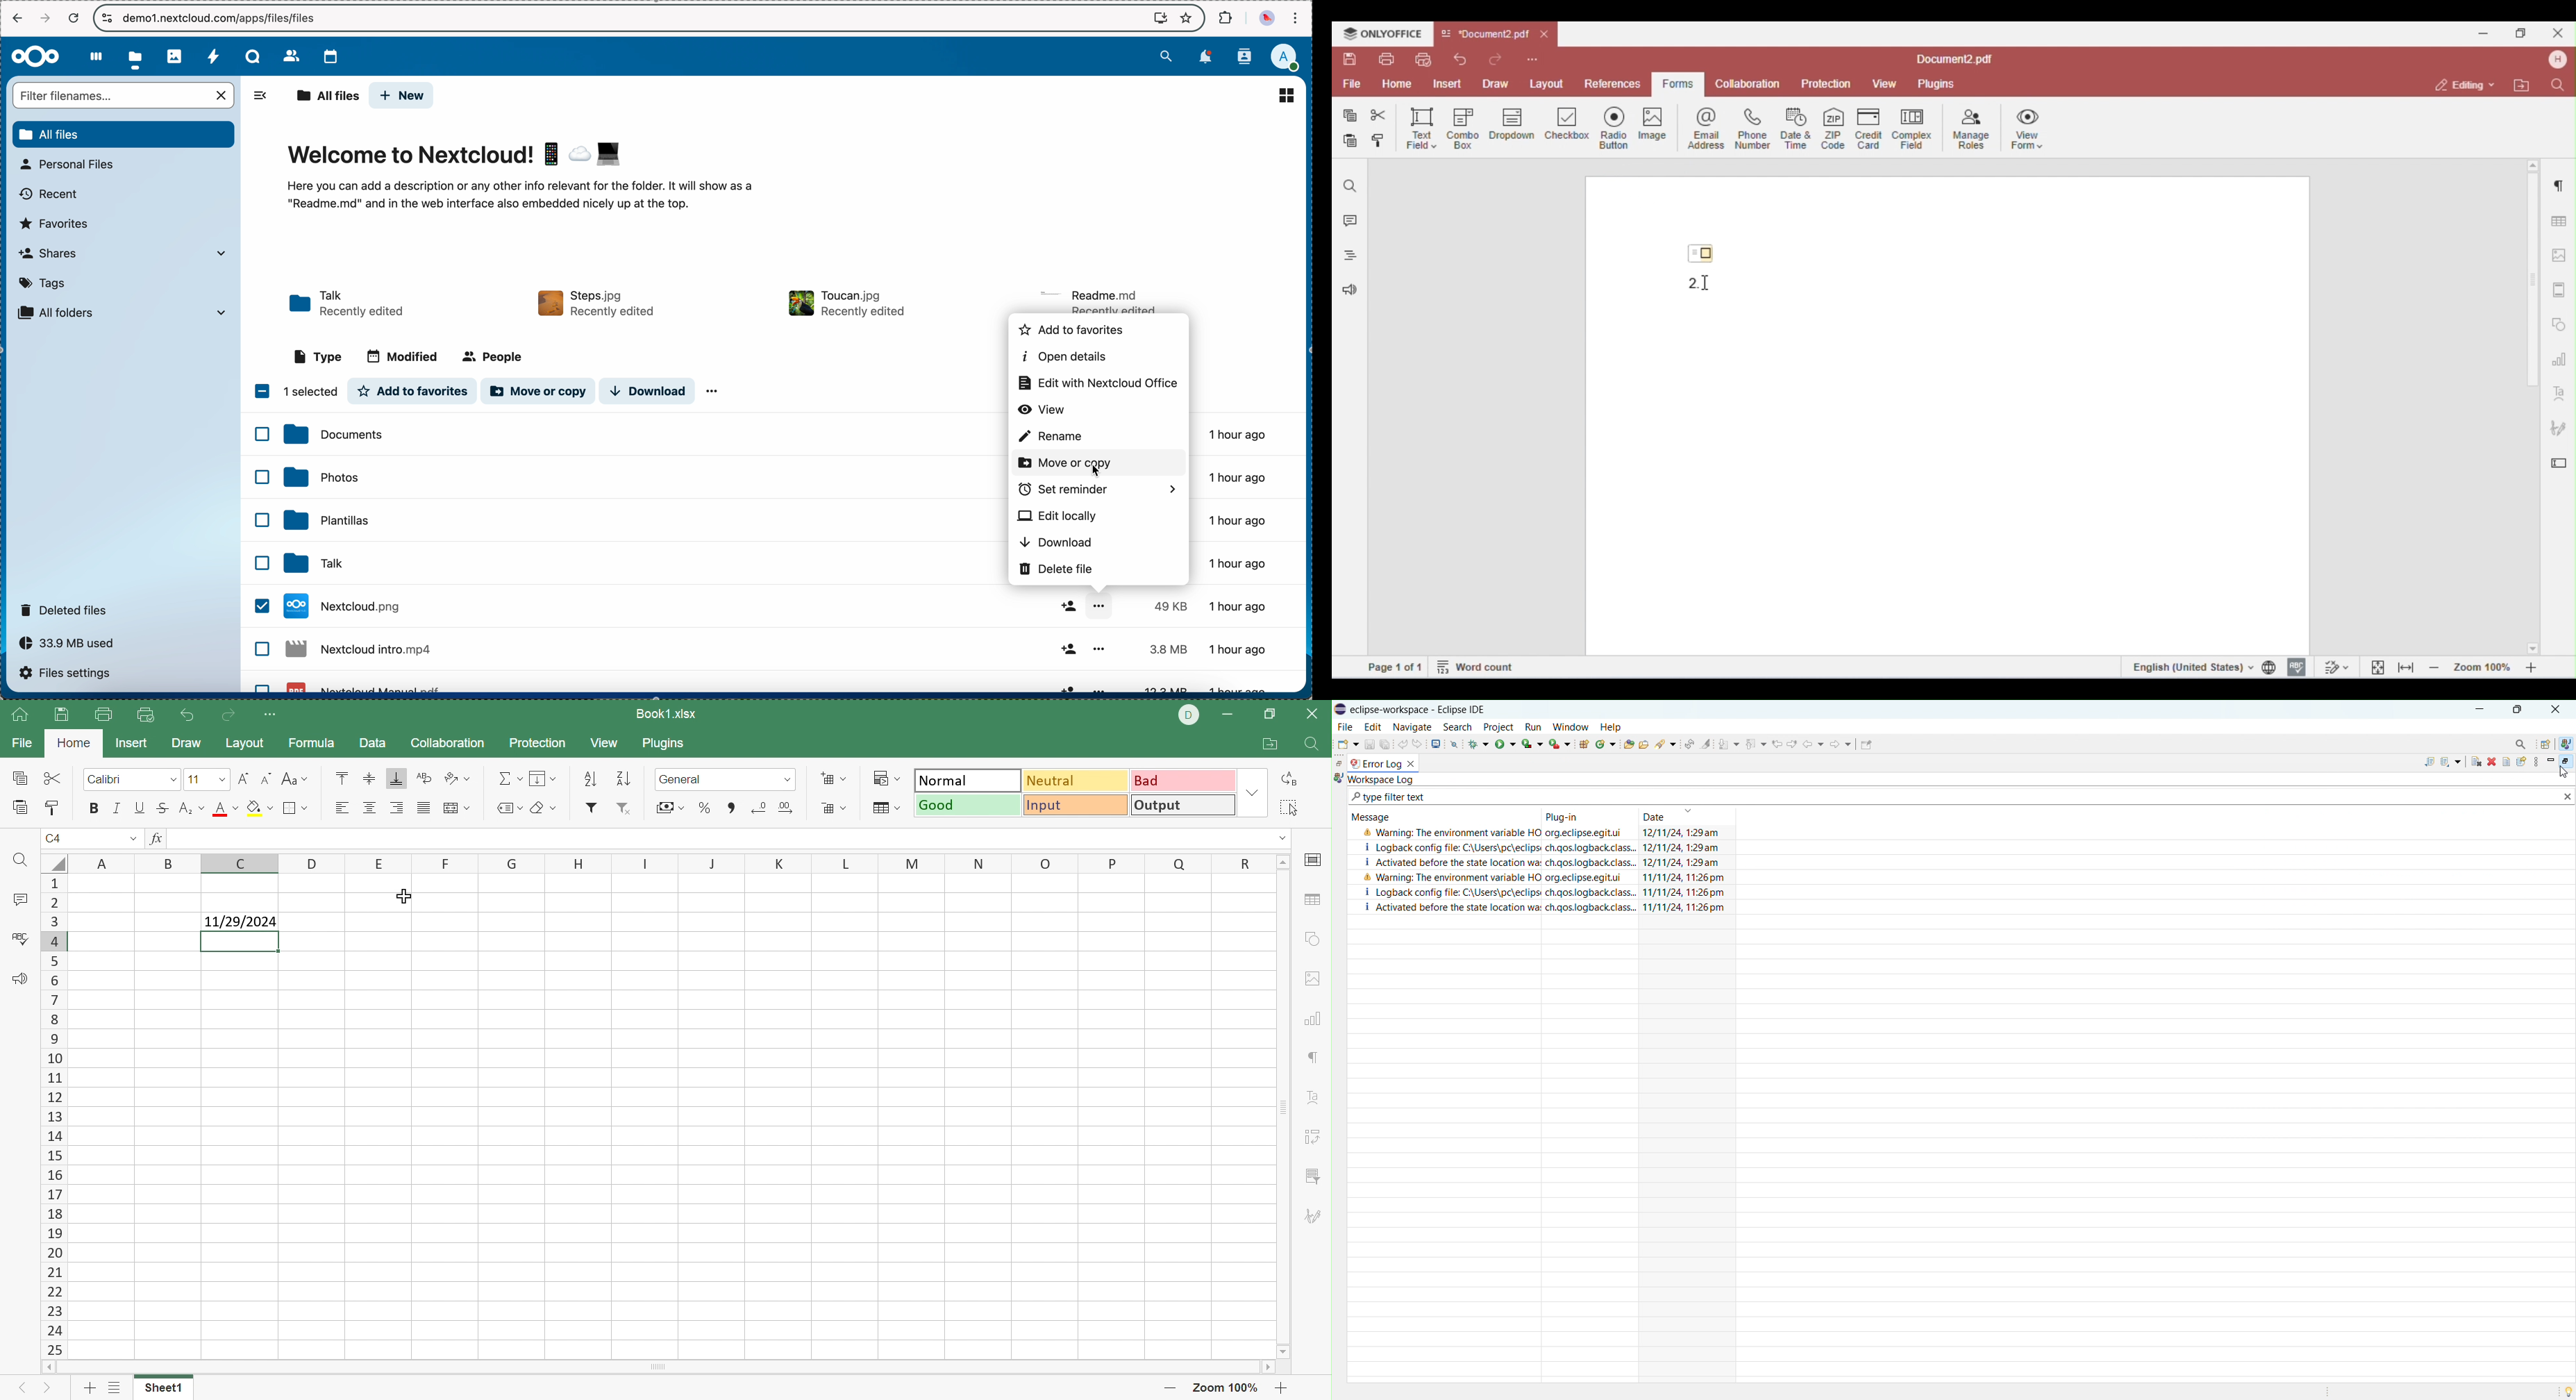  Describe the element at coordinates (131, 837) in the screenshot. I see `Drop Down` at that location.